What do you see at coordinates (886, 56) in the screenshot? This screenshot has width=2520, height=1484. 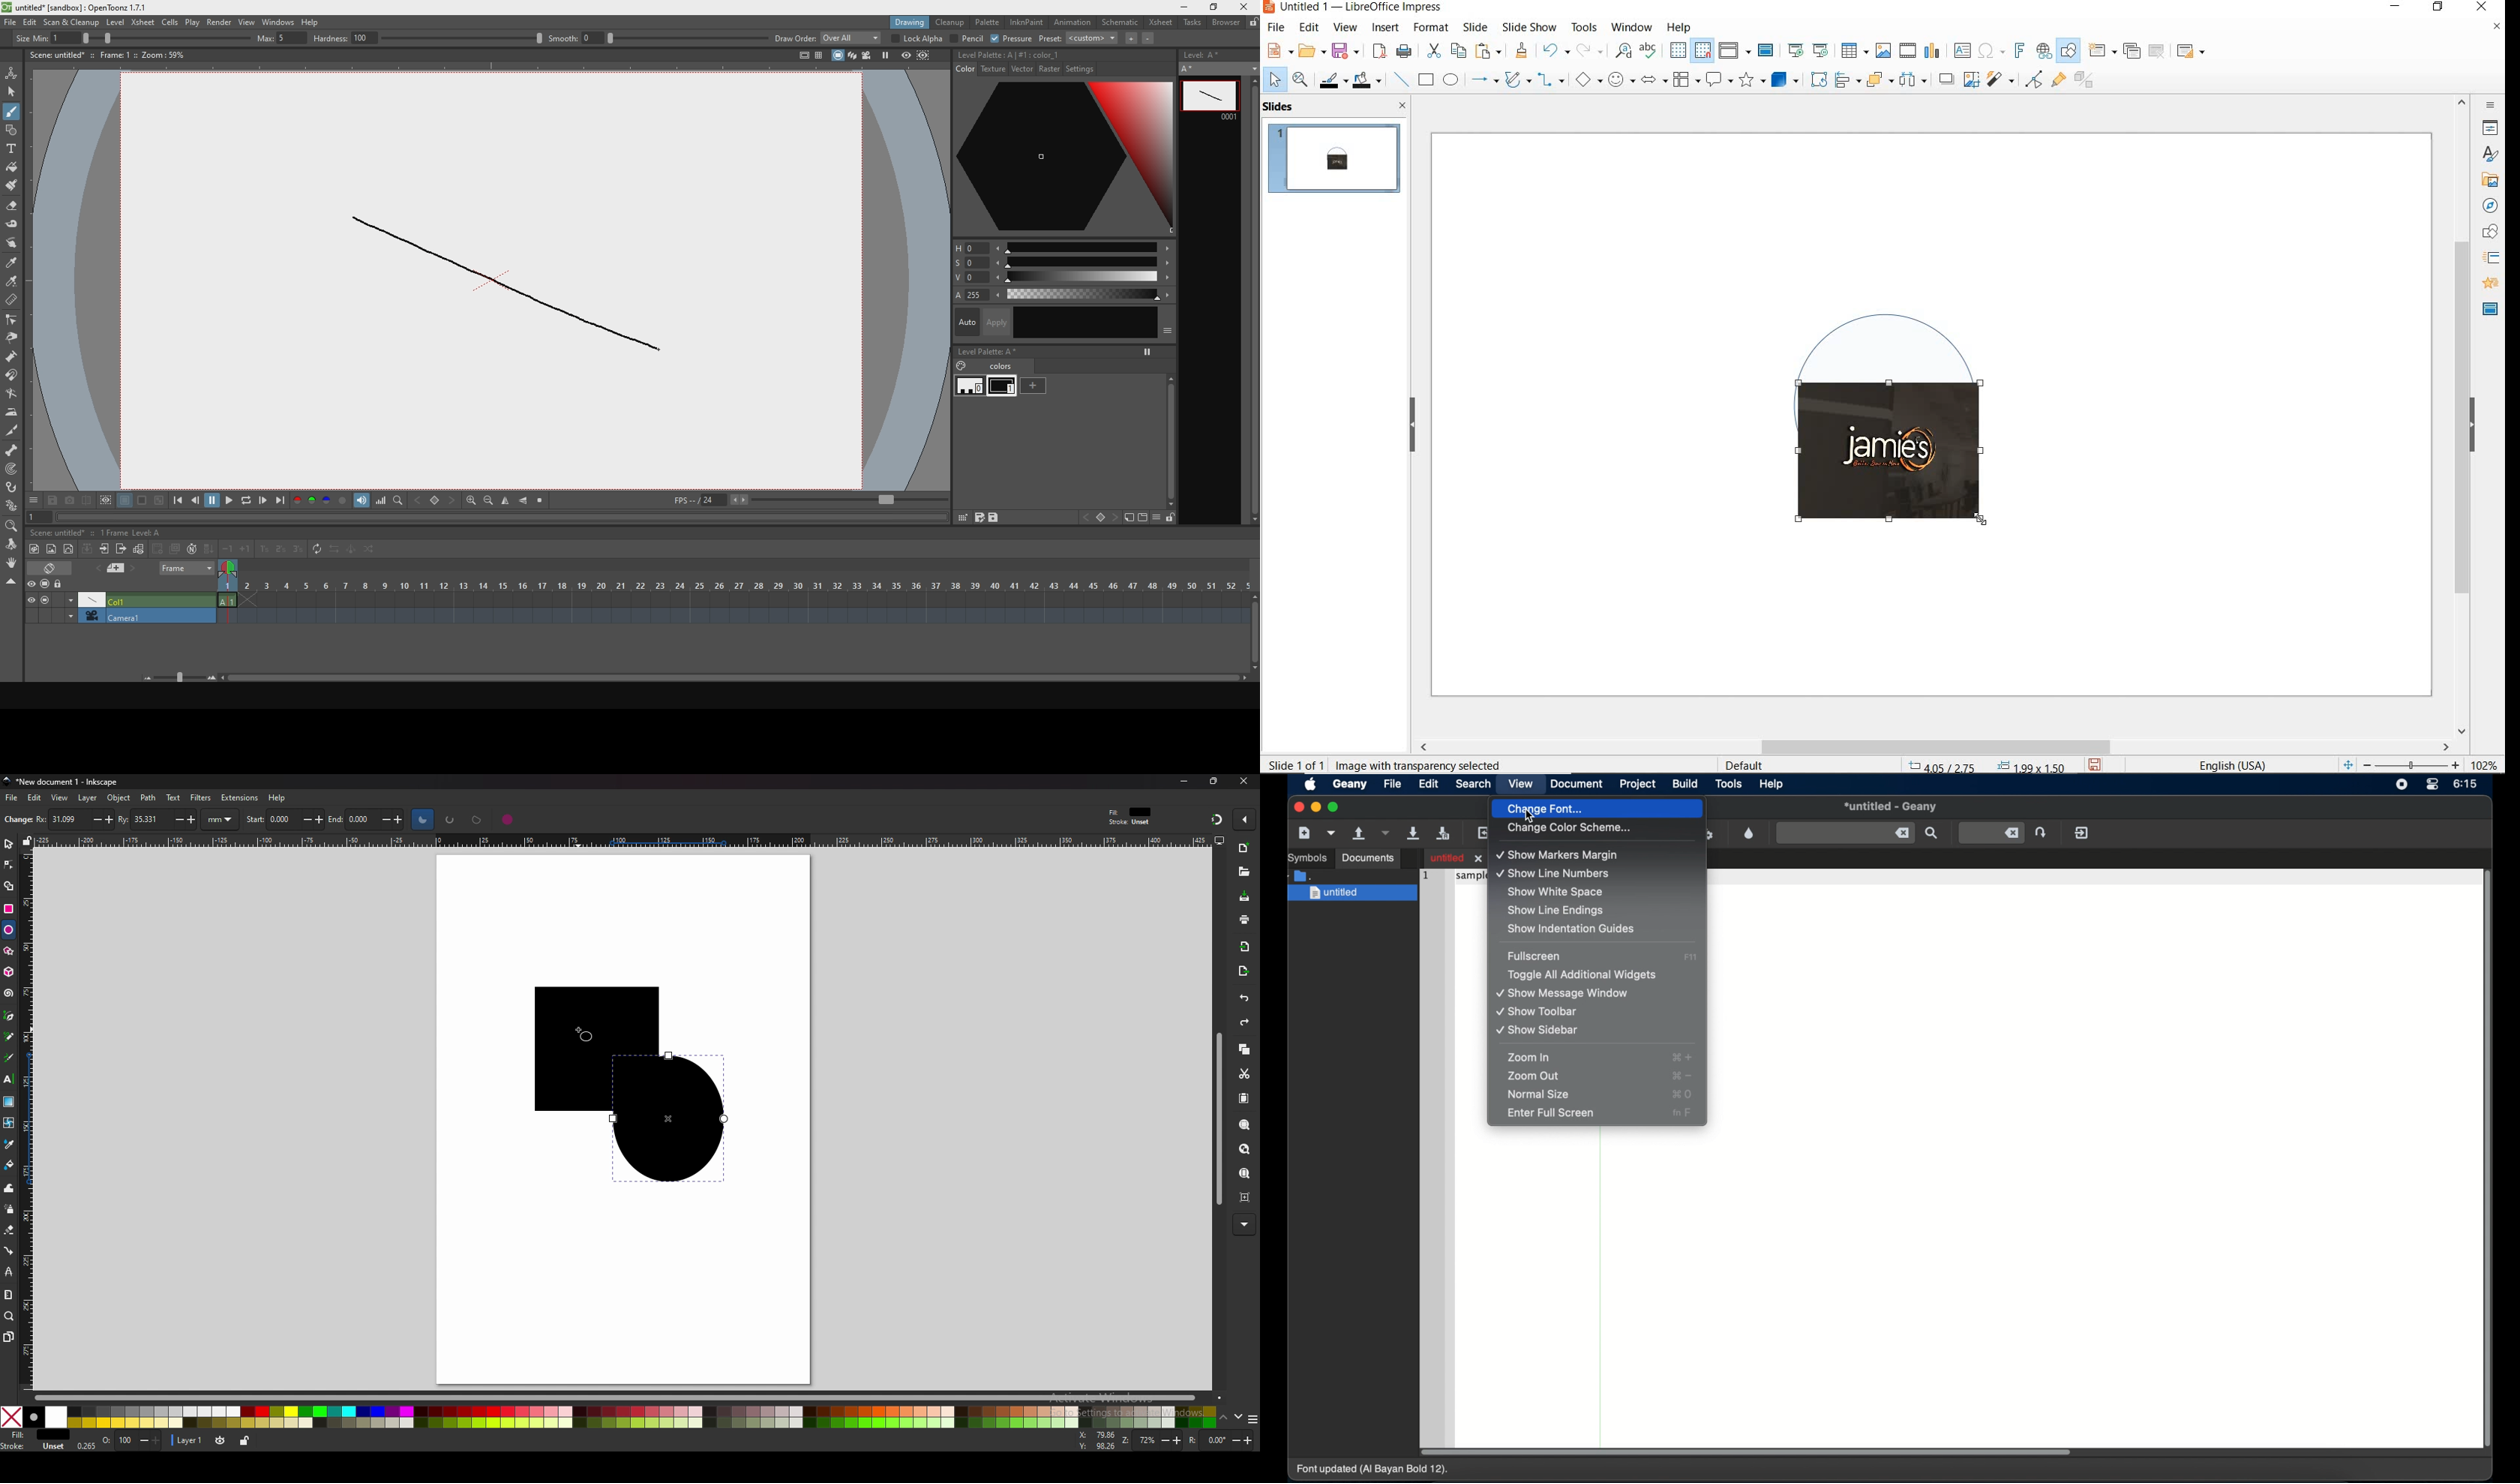 I see `pause` at bounding box center [886, 56].